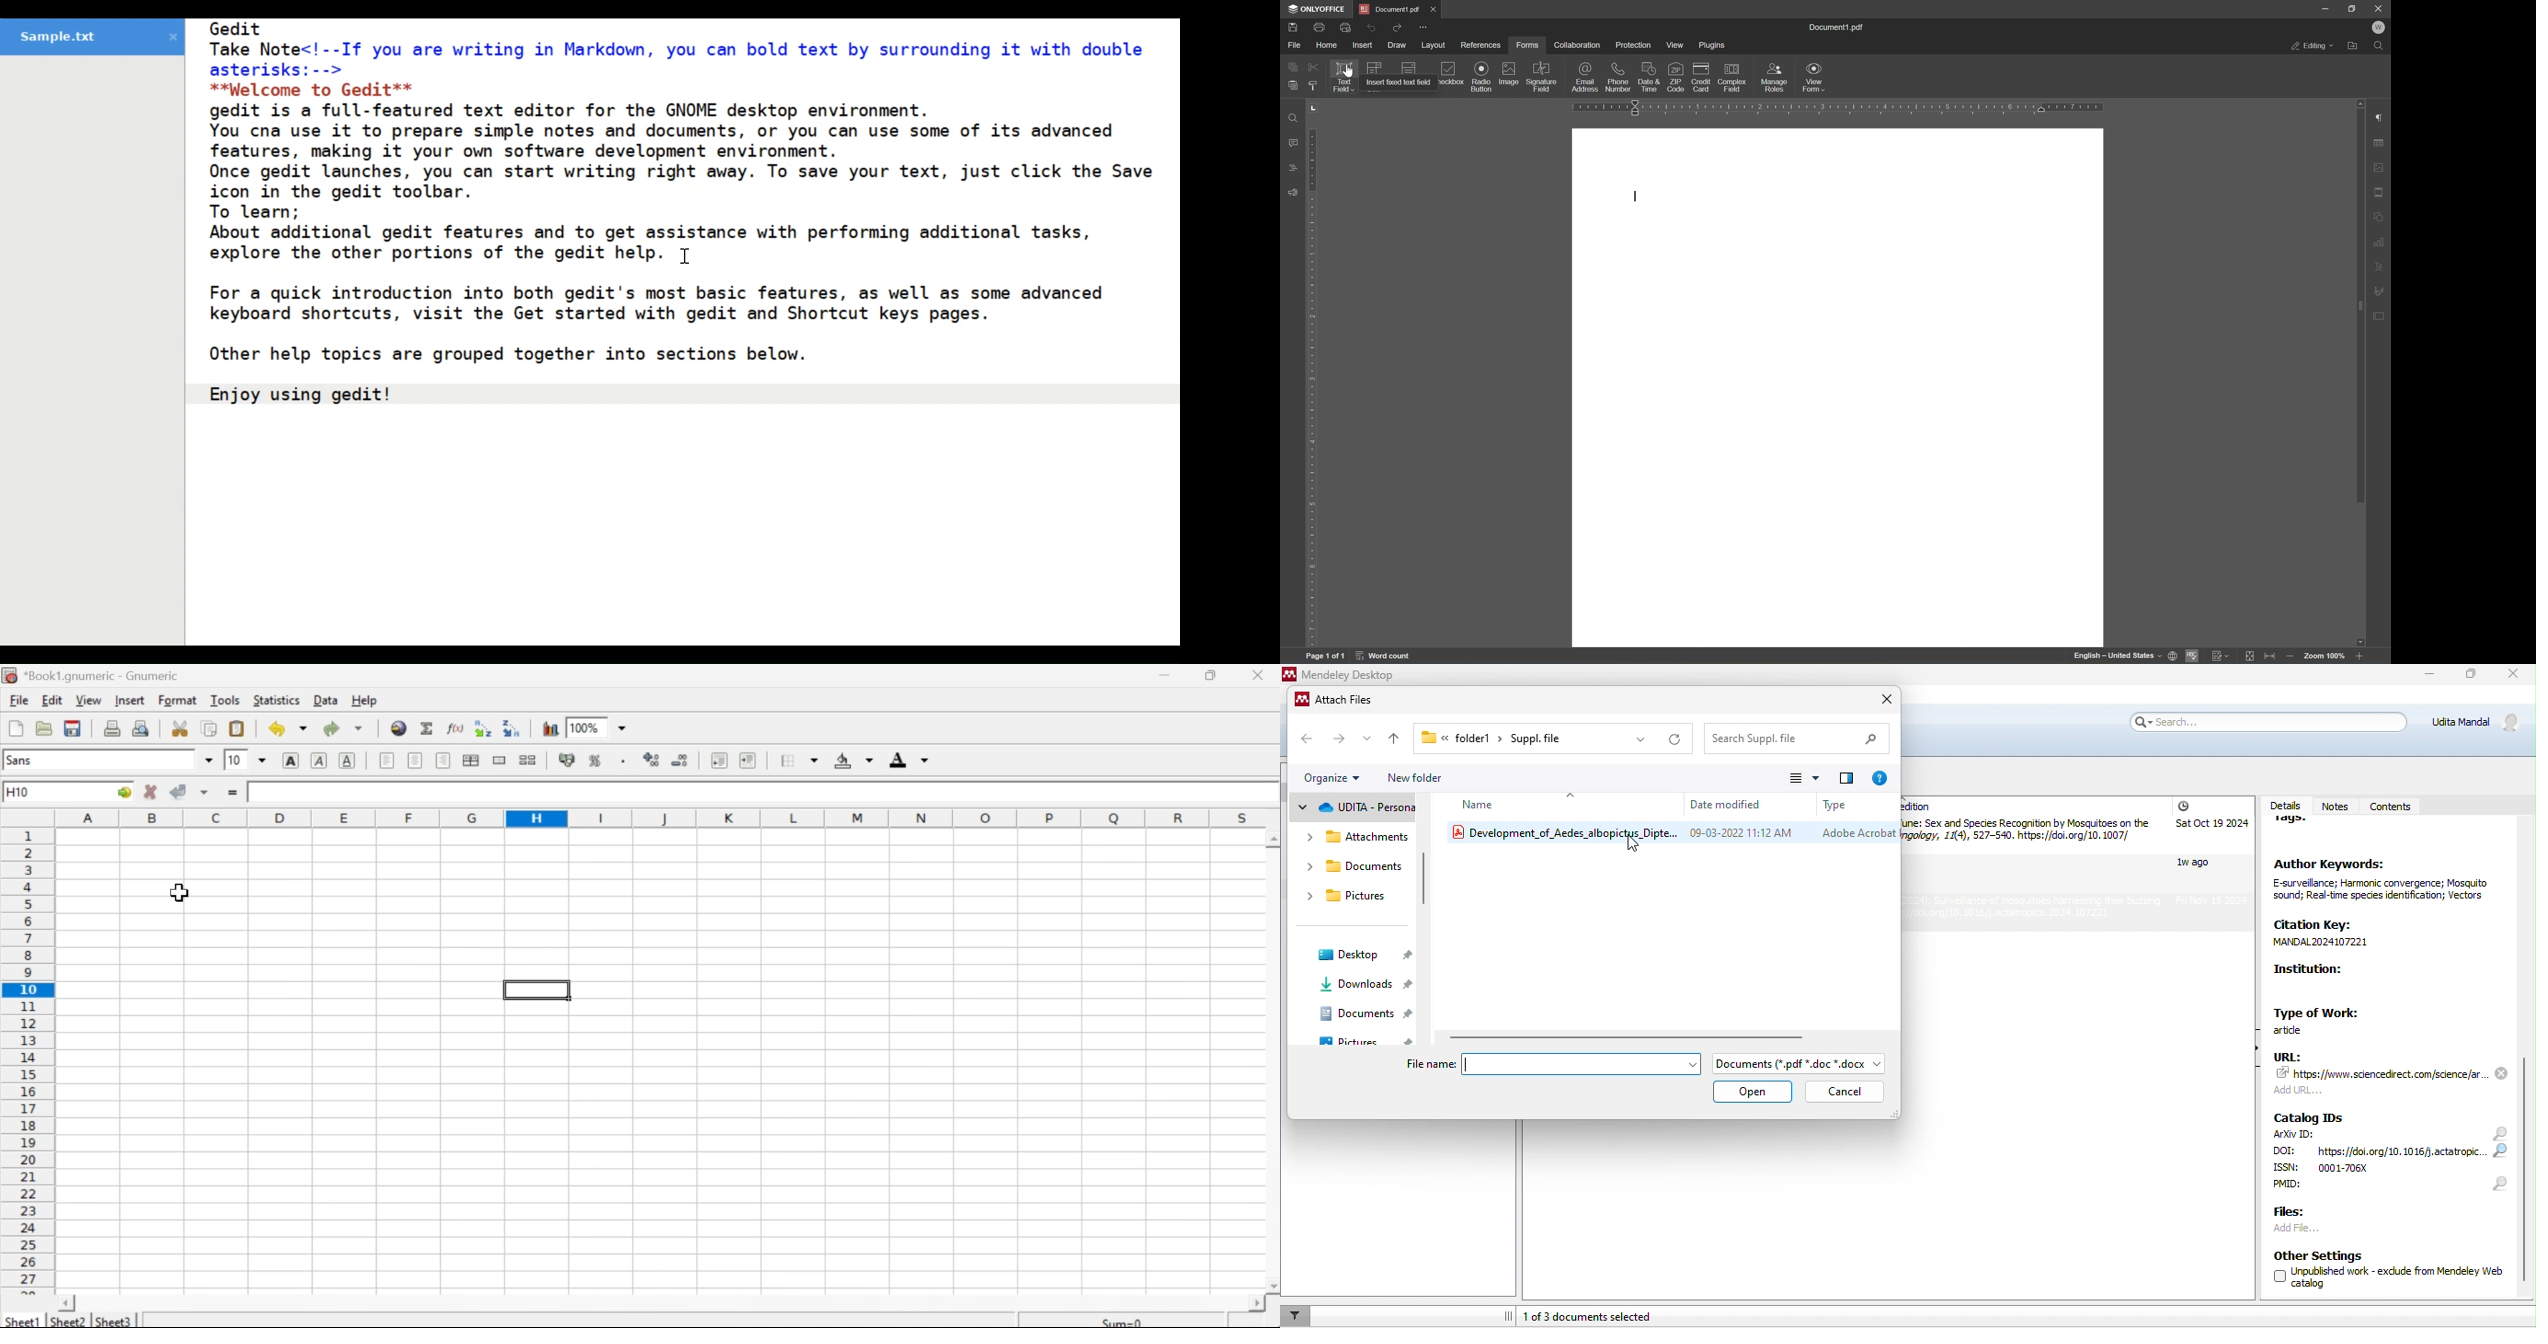  I want to click on Split cells , so click(529, 760).